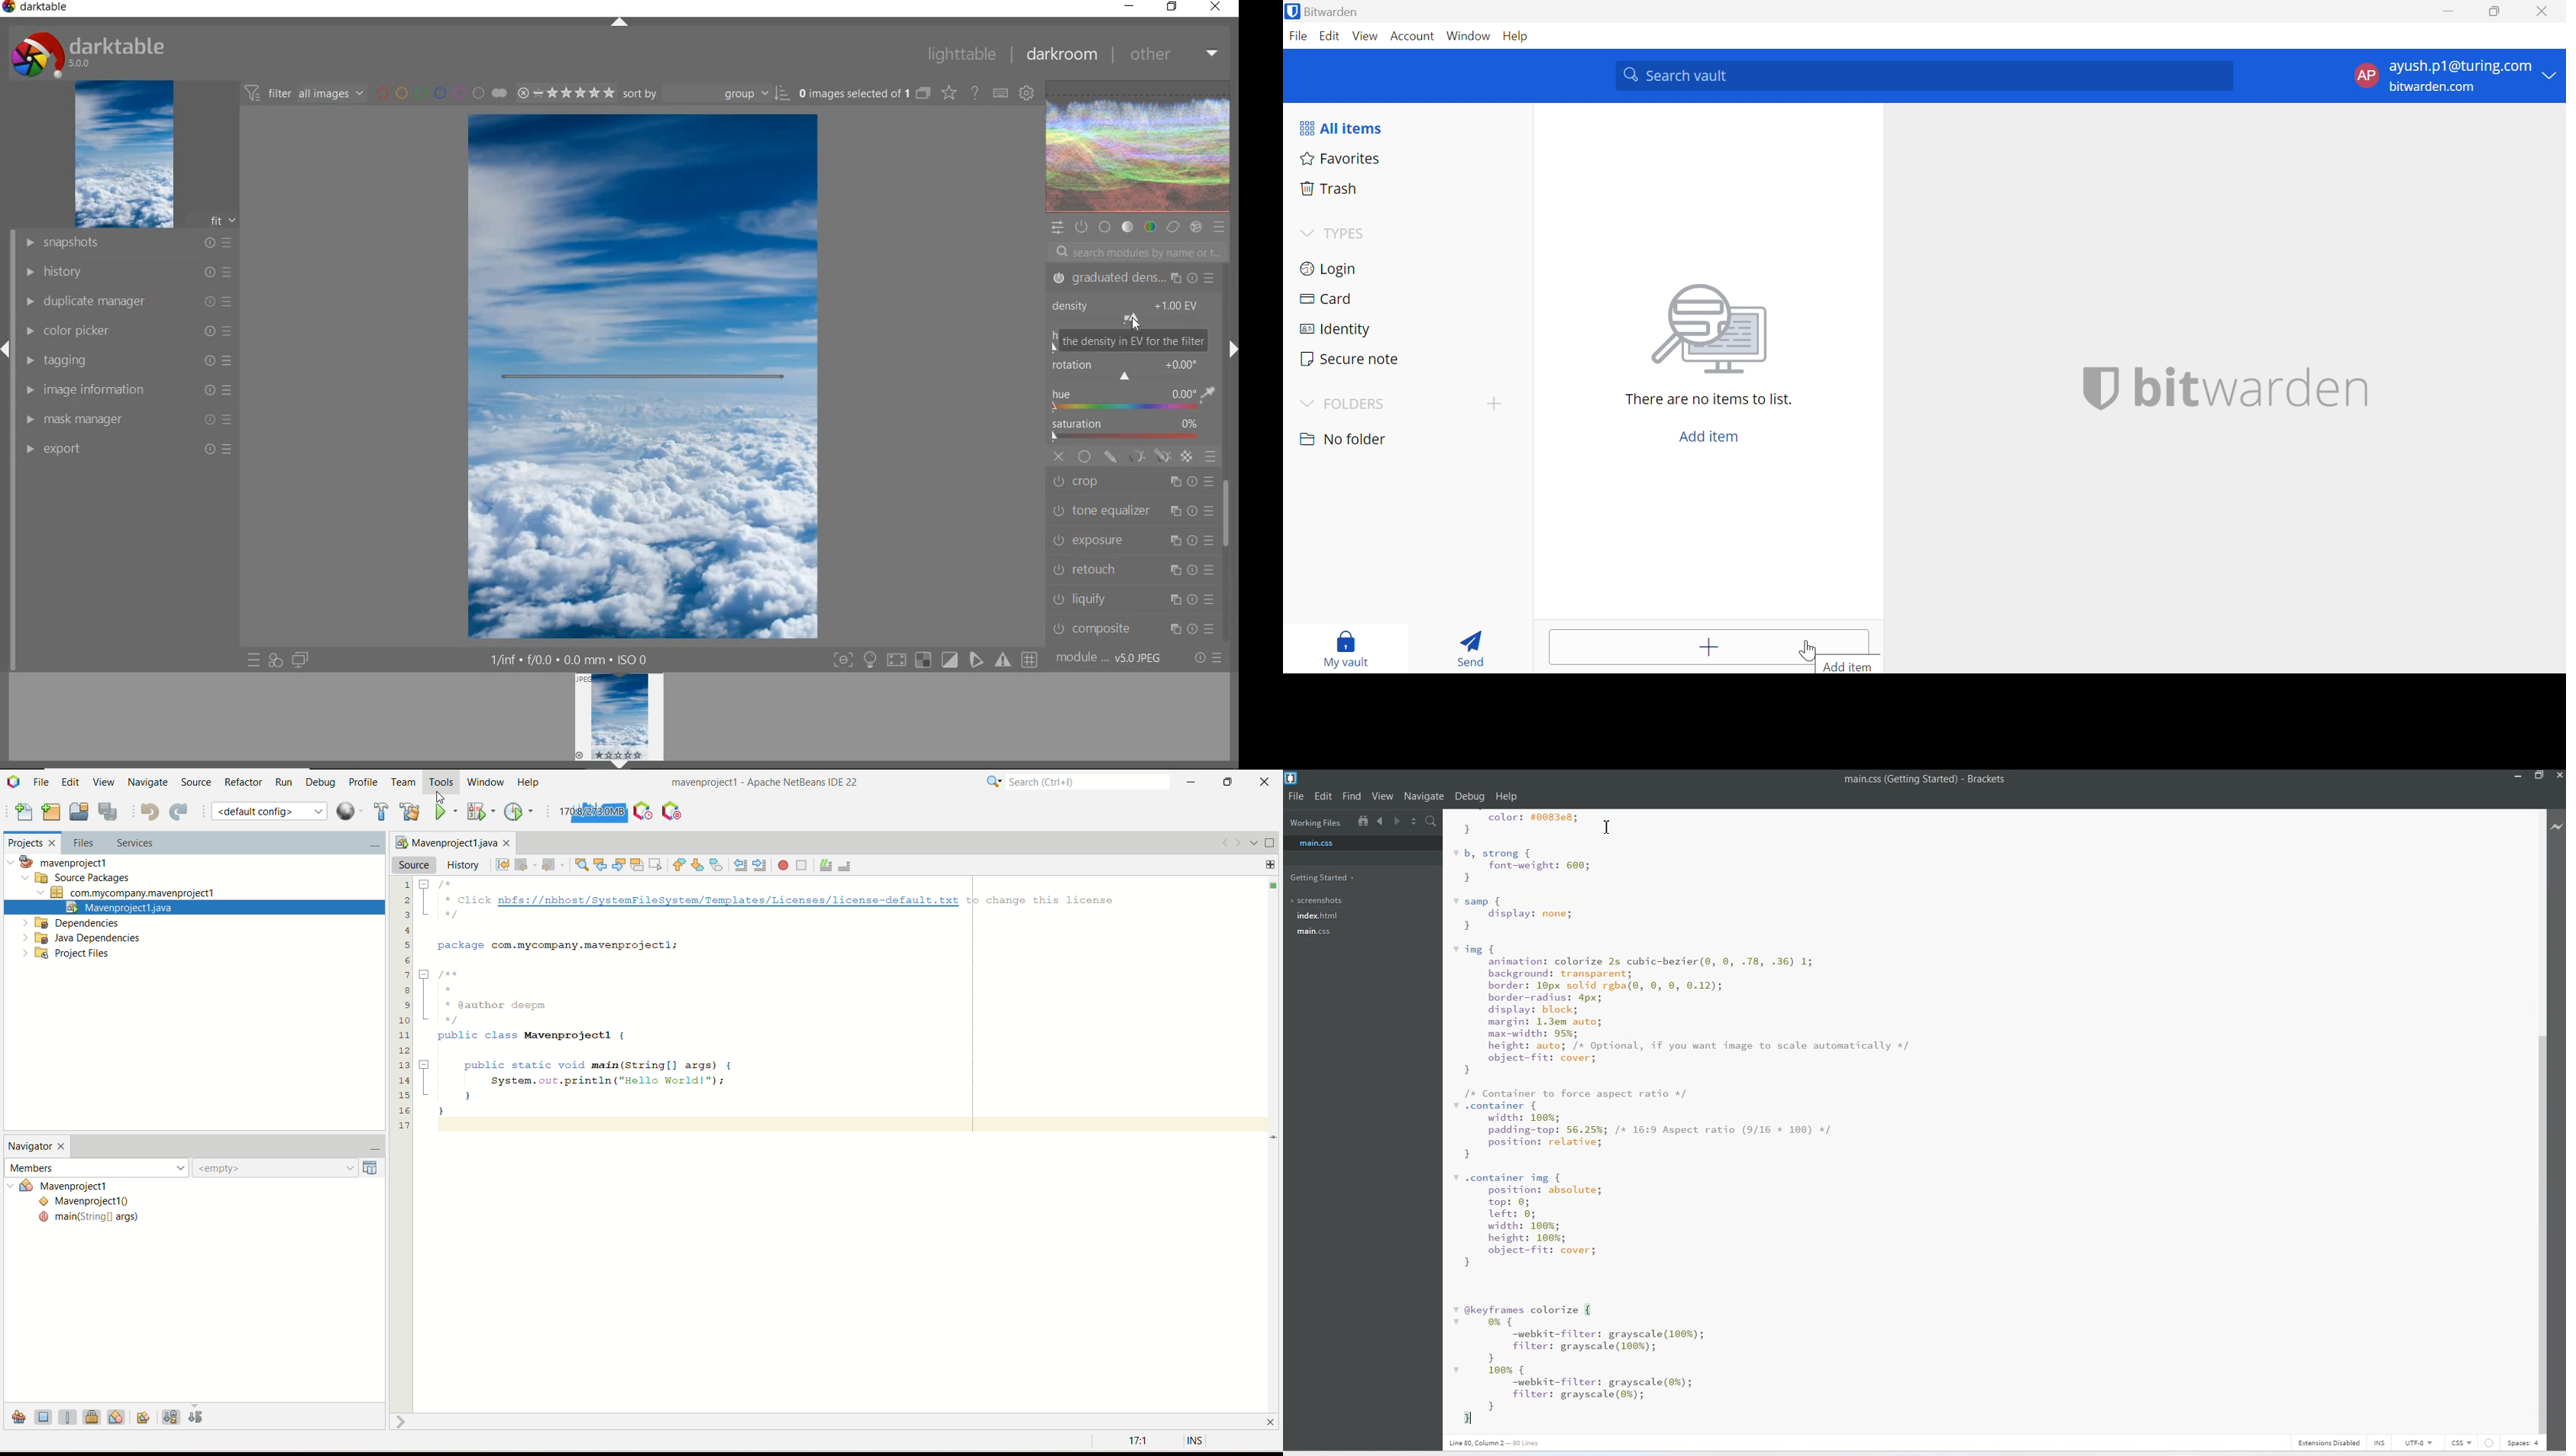 This screenshot has height=1456, width=2576. What do you see at coordinates (1329, 186) in the screenshot?
I see `Trash` at bounding box center [1329, 186].